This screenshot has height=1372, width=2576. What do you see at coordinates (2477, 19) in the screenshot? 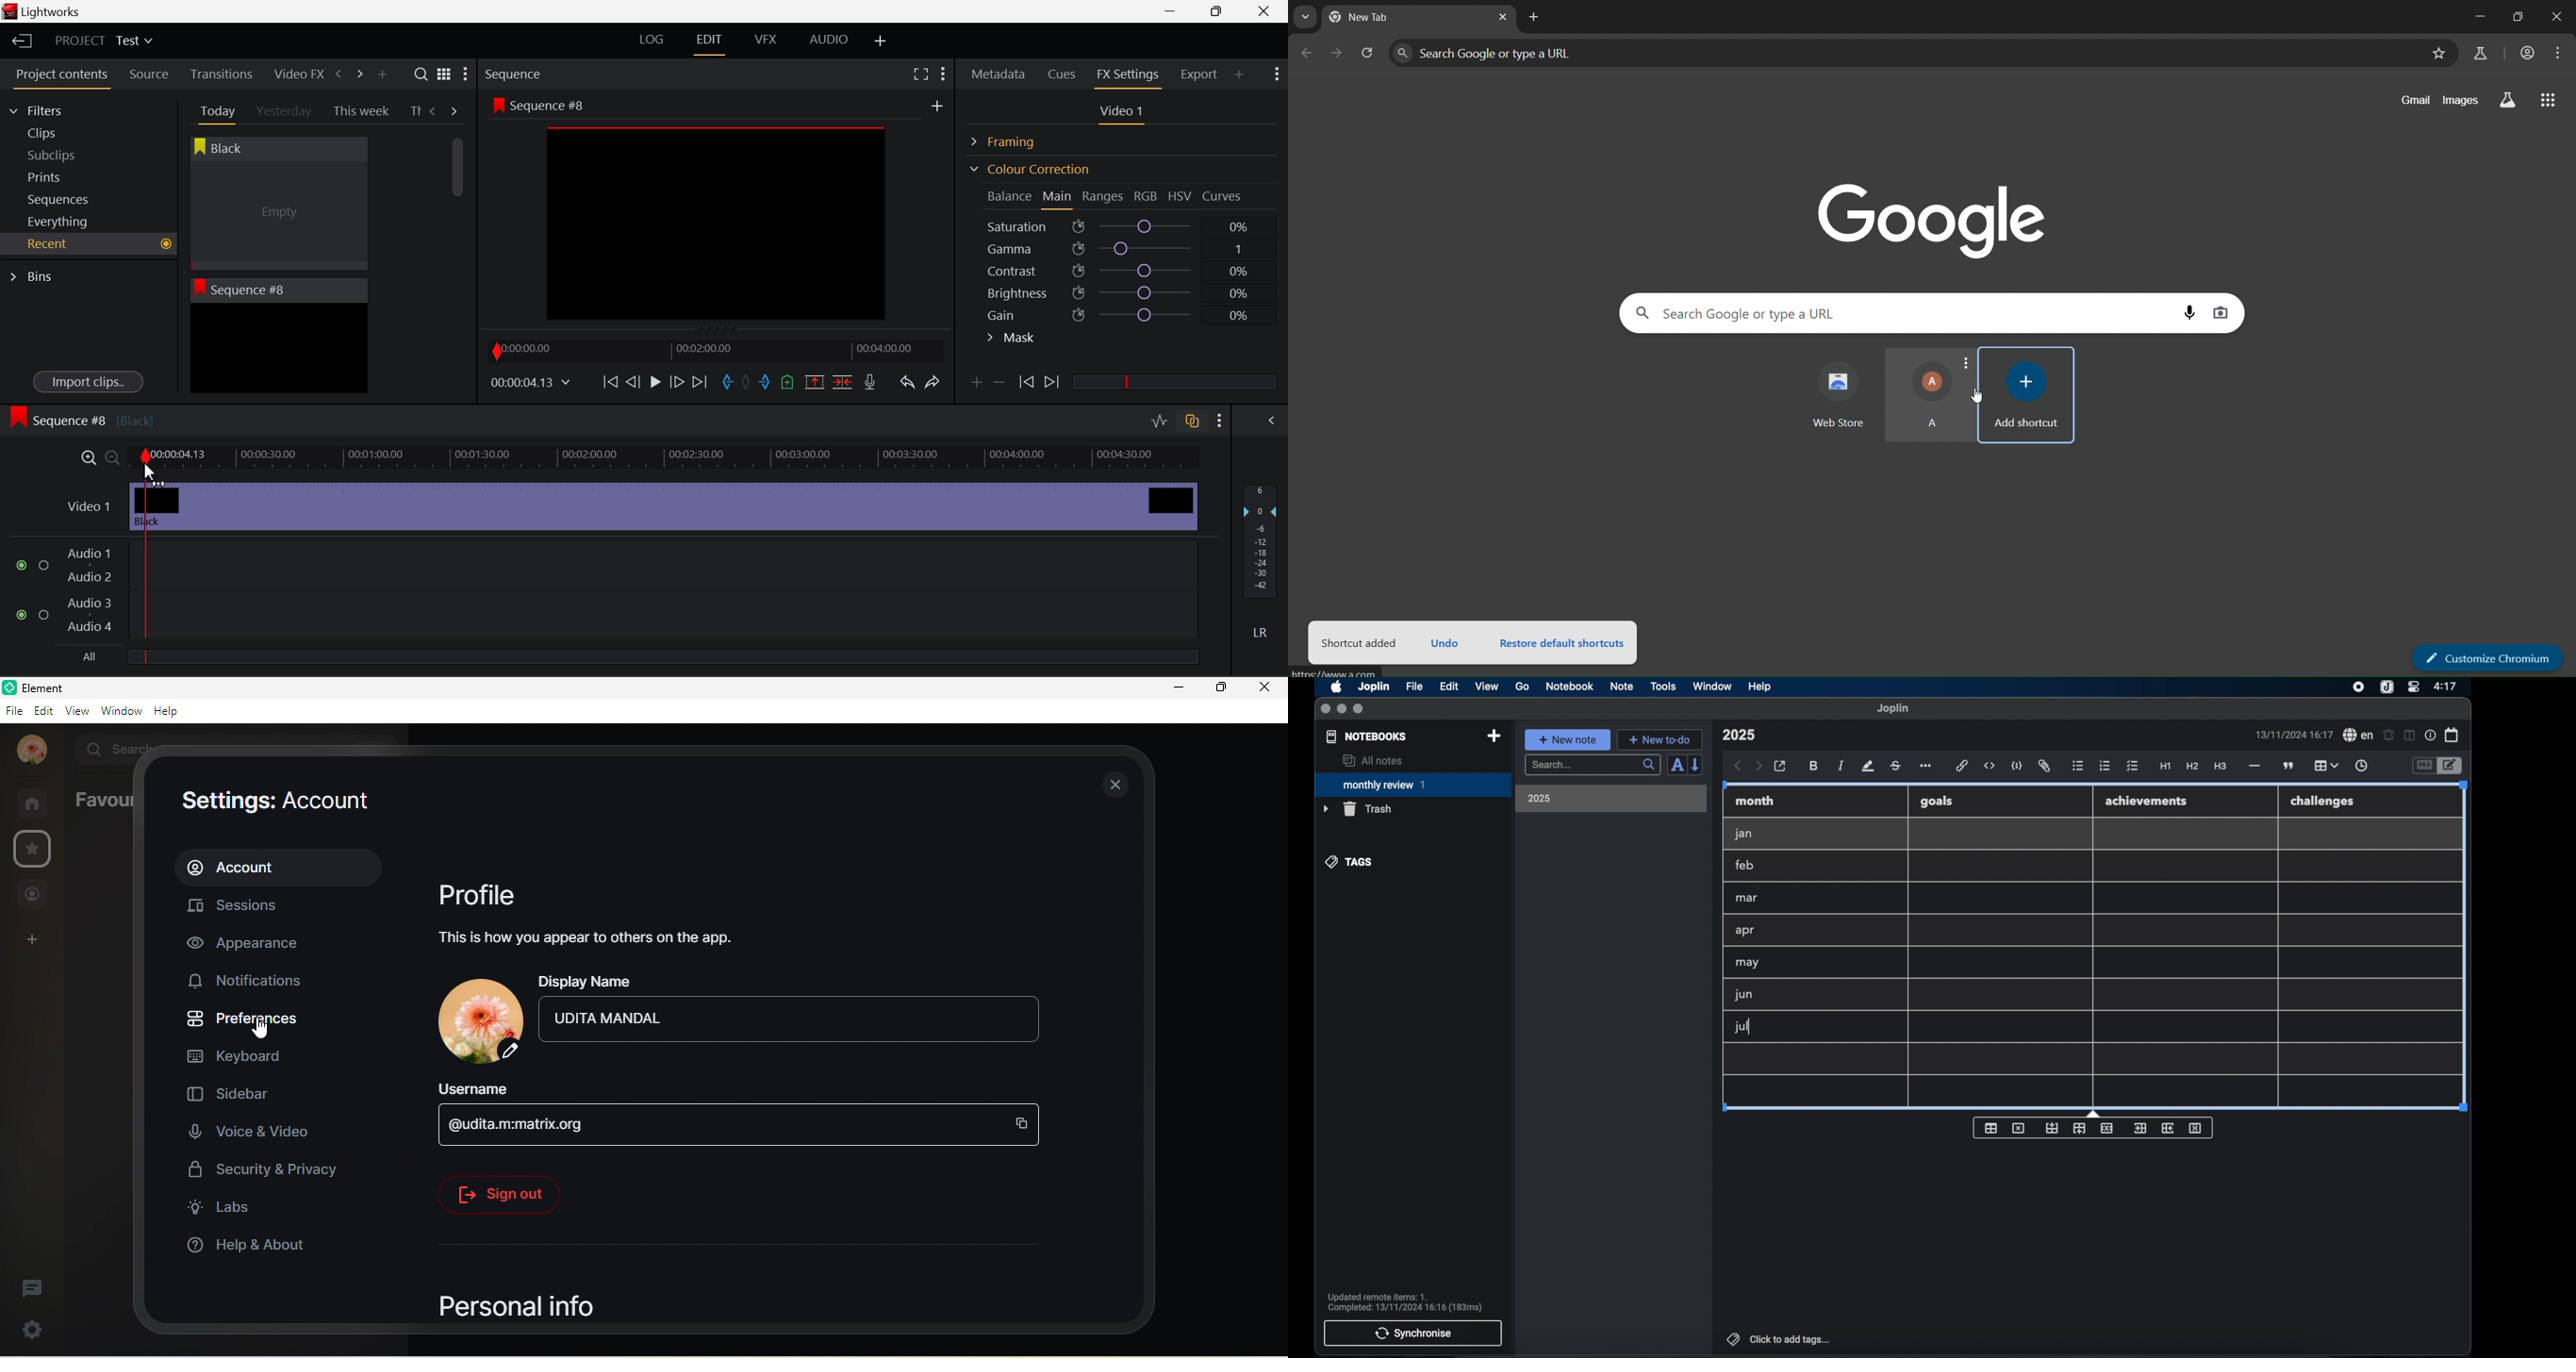
I see `minimize` at bounding box center [2477, 19].